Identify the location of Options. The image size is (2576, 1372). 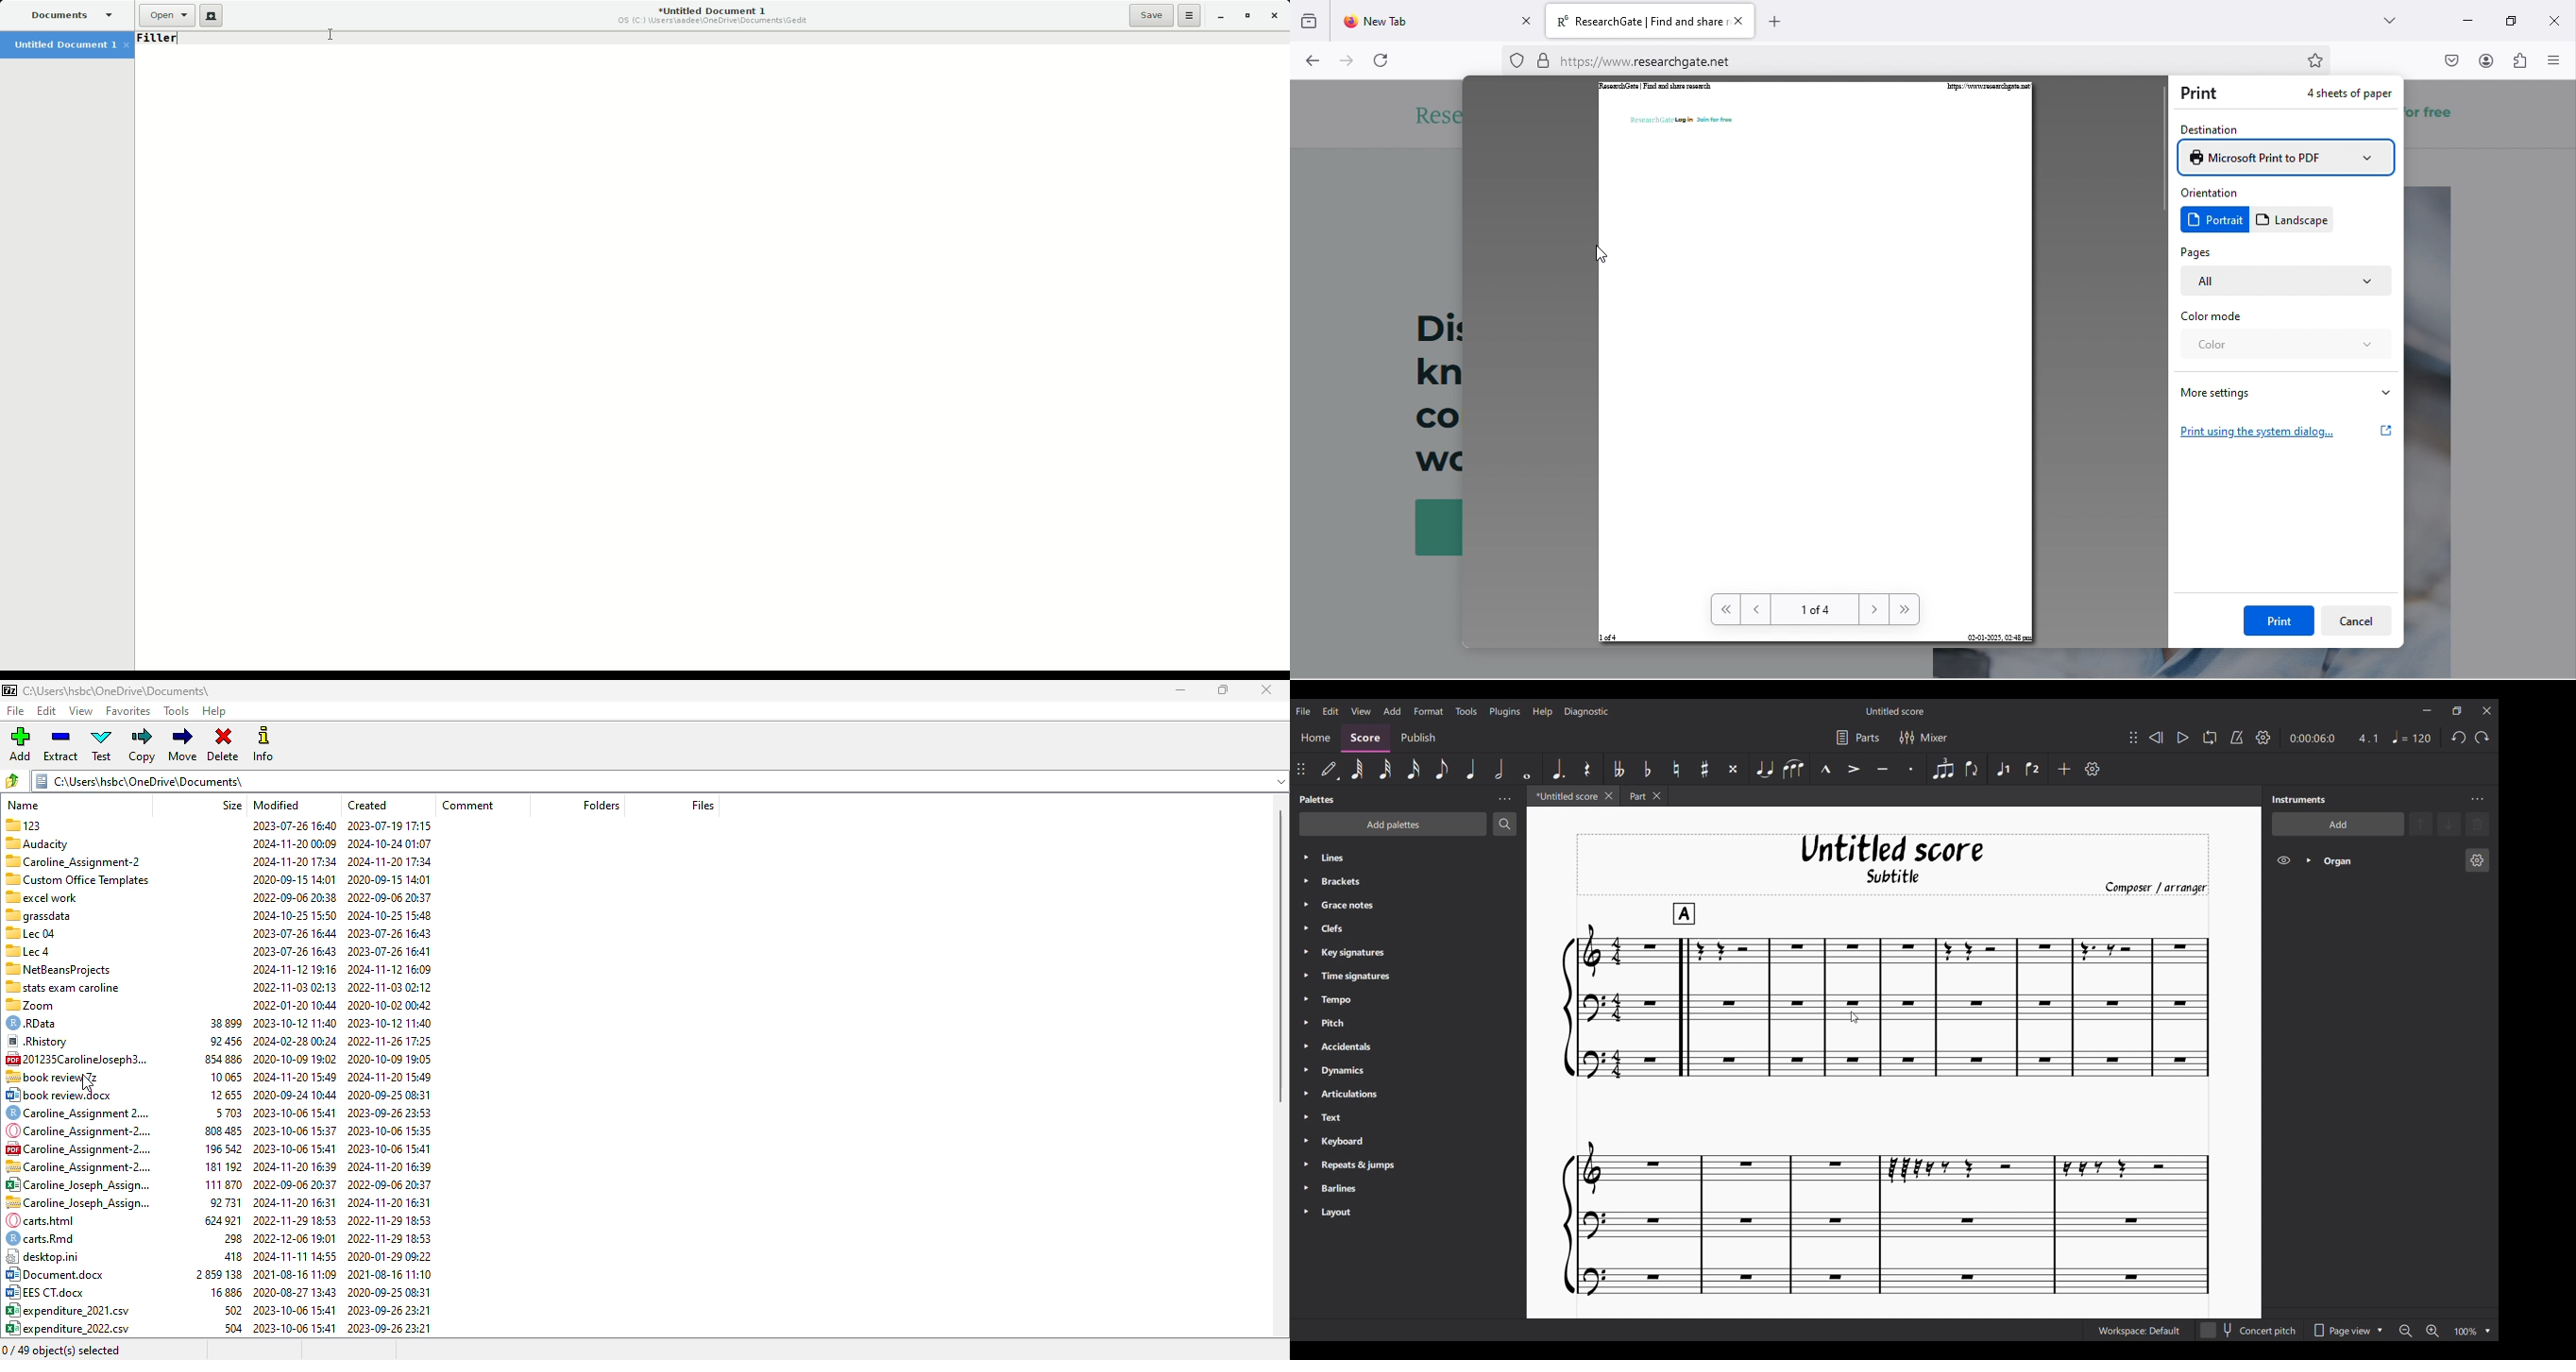
(1190, 15).